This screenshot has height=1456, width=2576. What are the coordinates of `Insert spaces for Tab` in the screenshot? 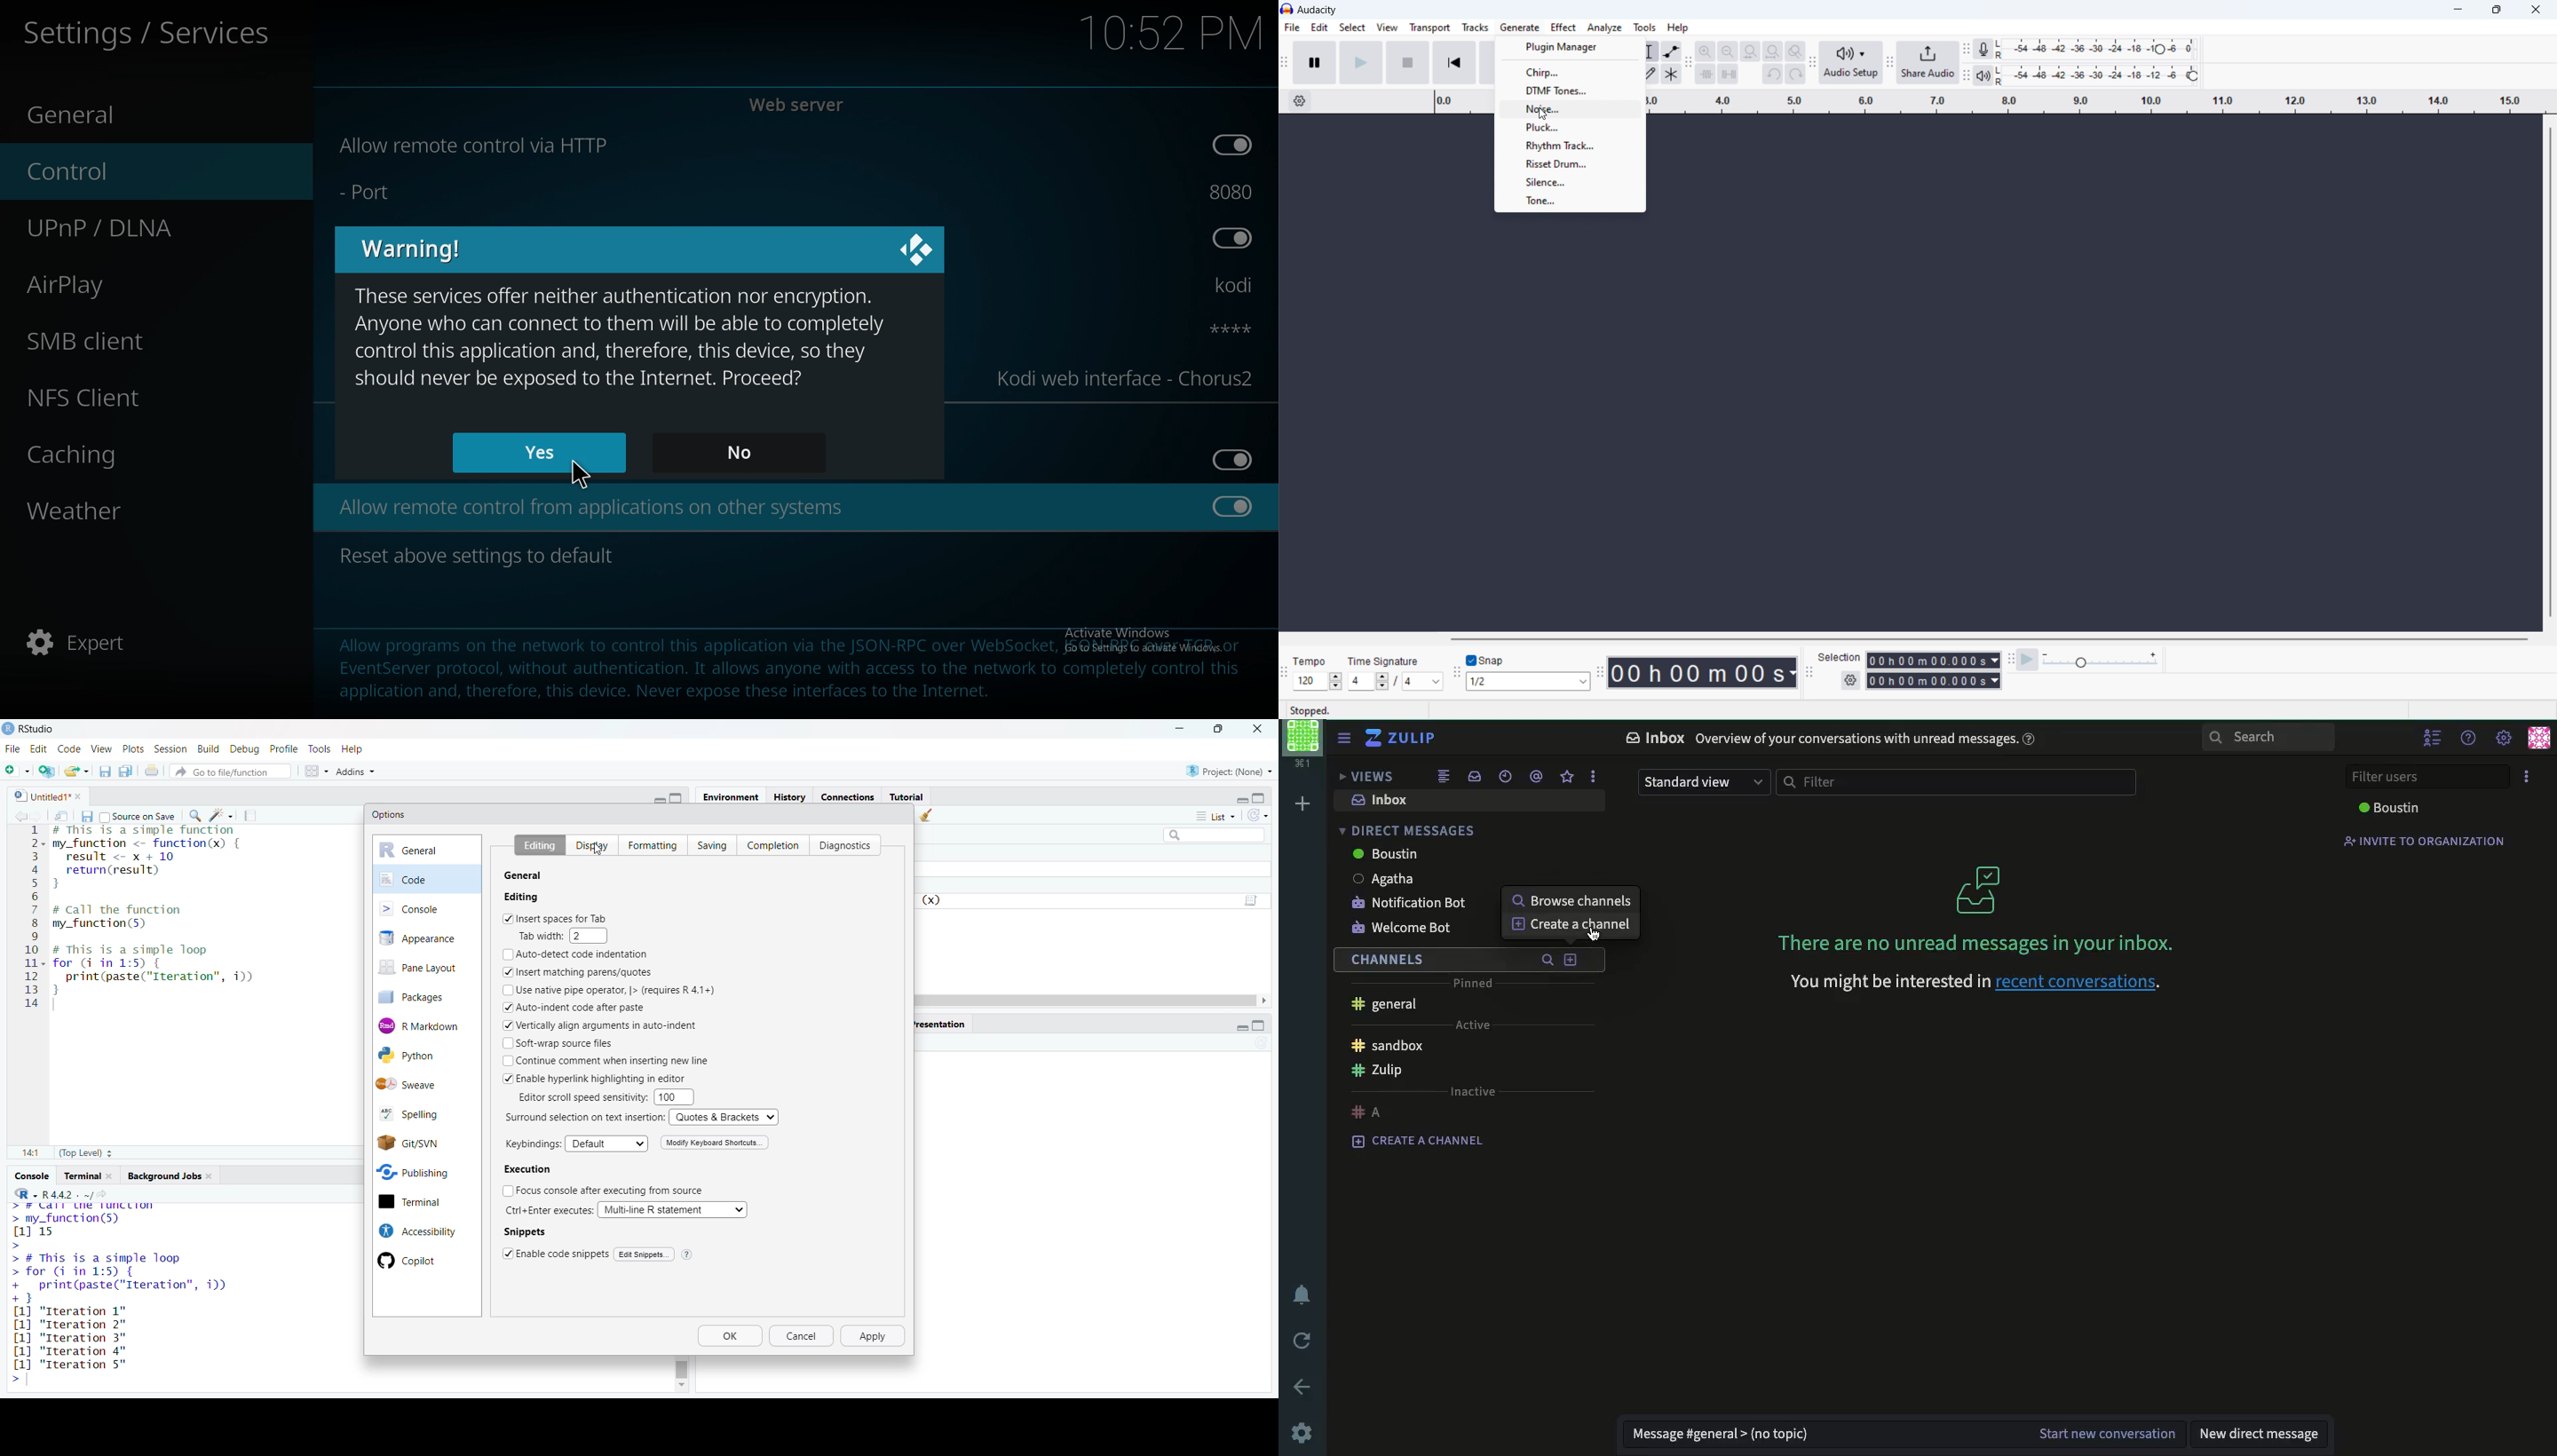 It's located at (568, 919).